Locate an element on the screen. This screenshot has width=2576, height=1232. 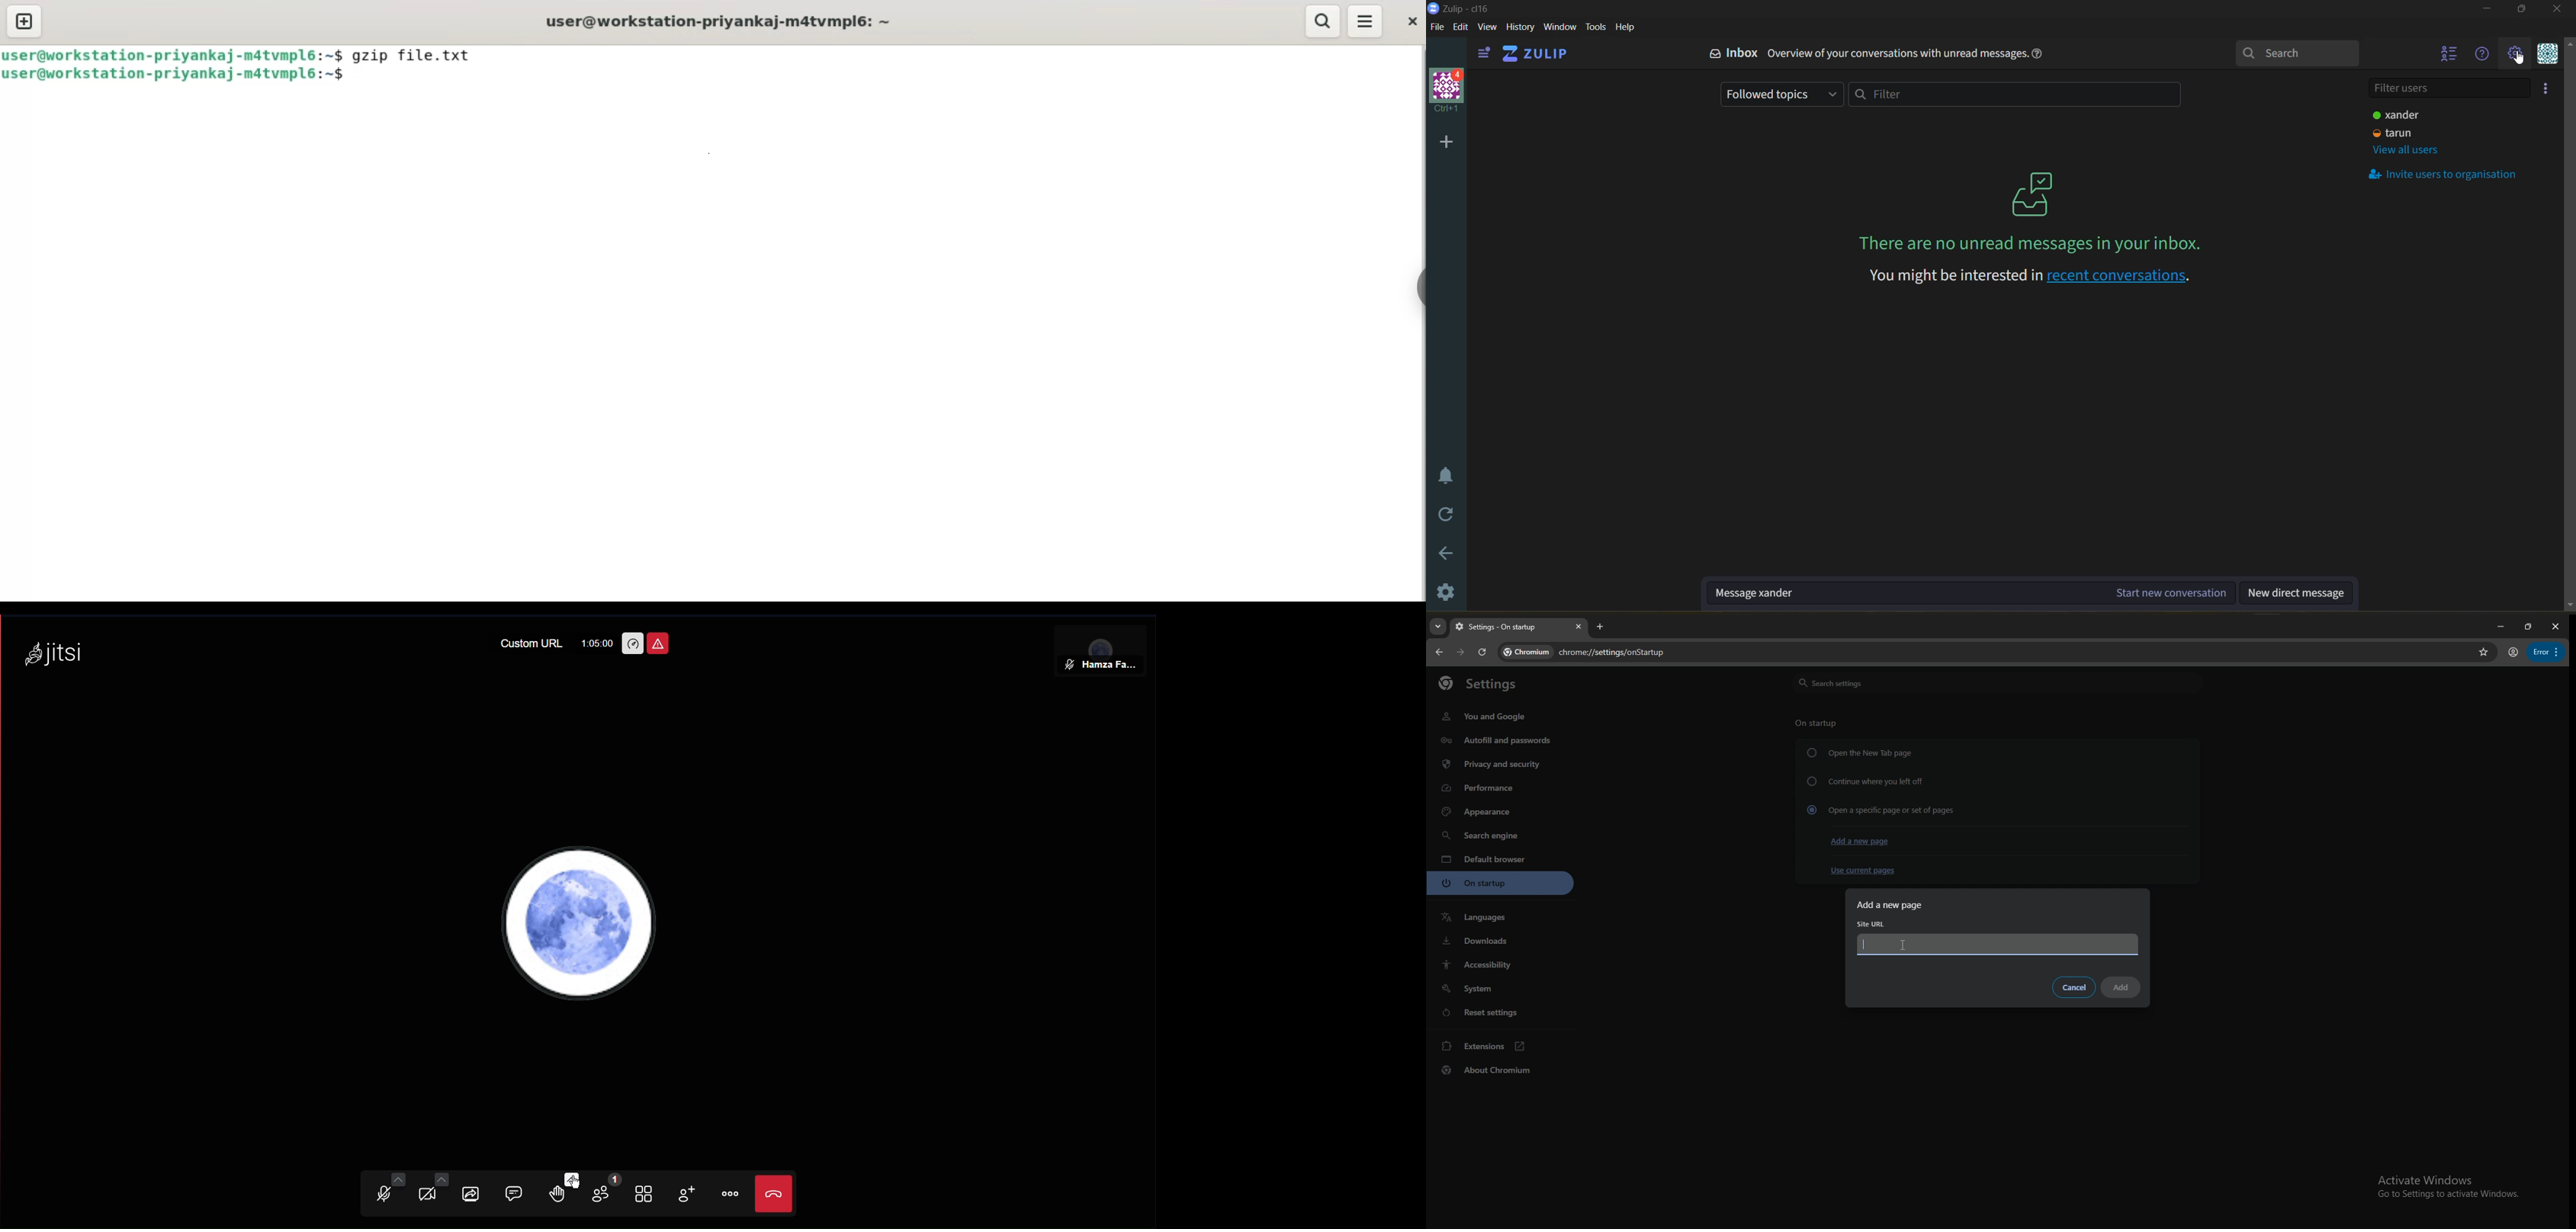
refresh is located at coordinates (1482, 652).